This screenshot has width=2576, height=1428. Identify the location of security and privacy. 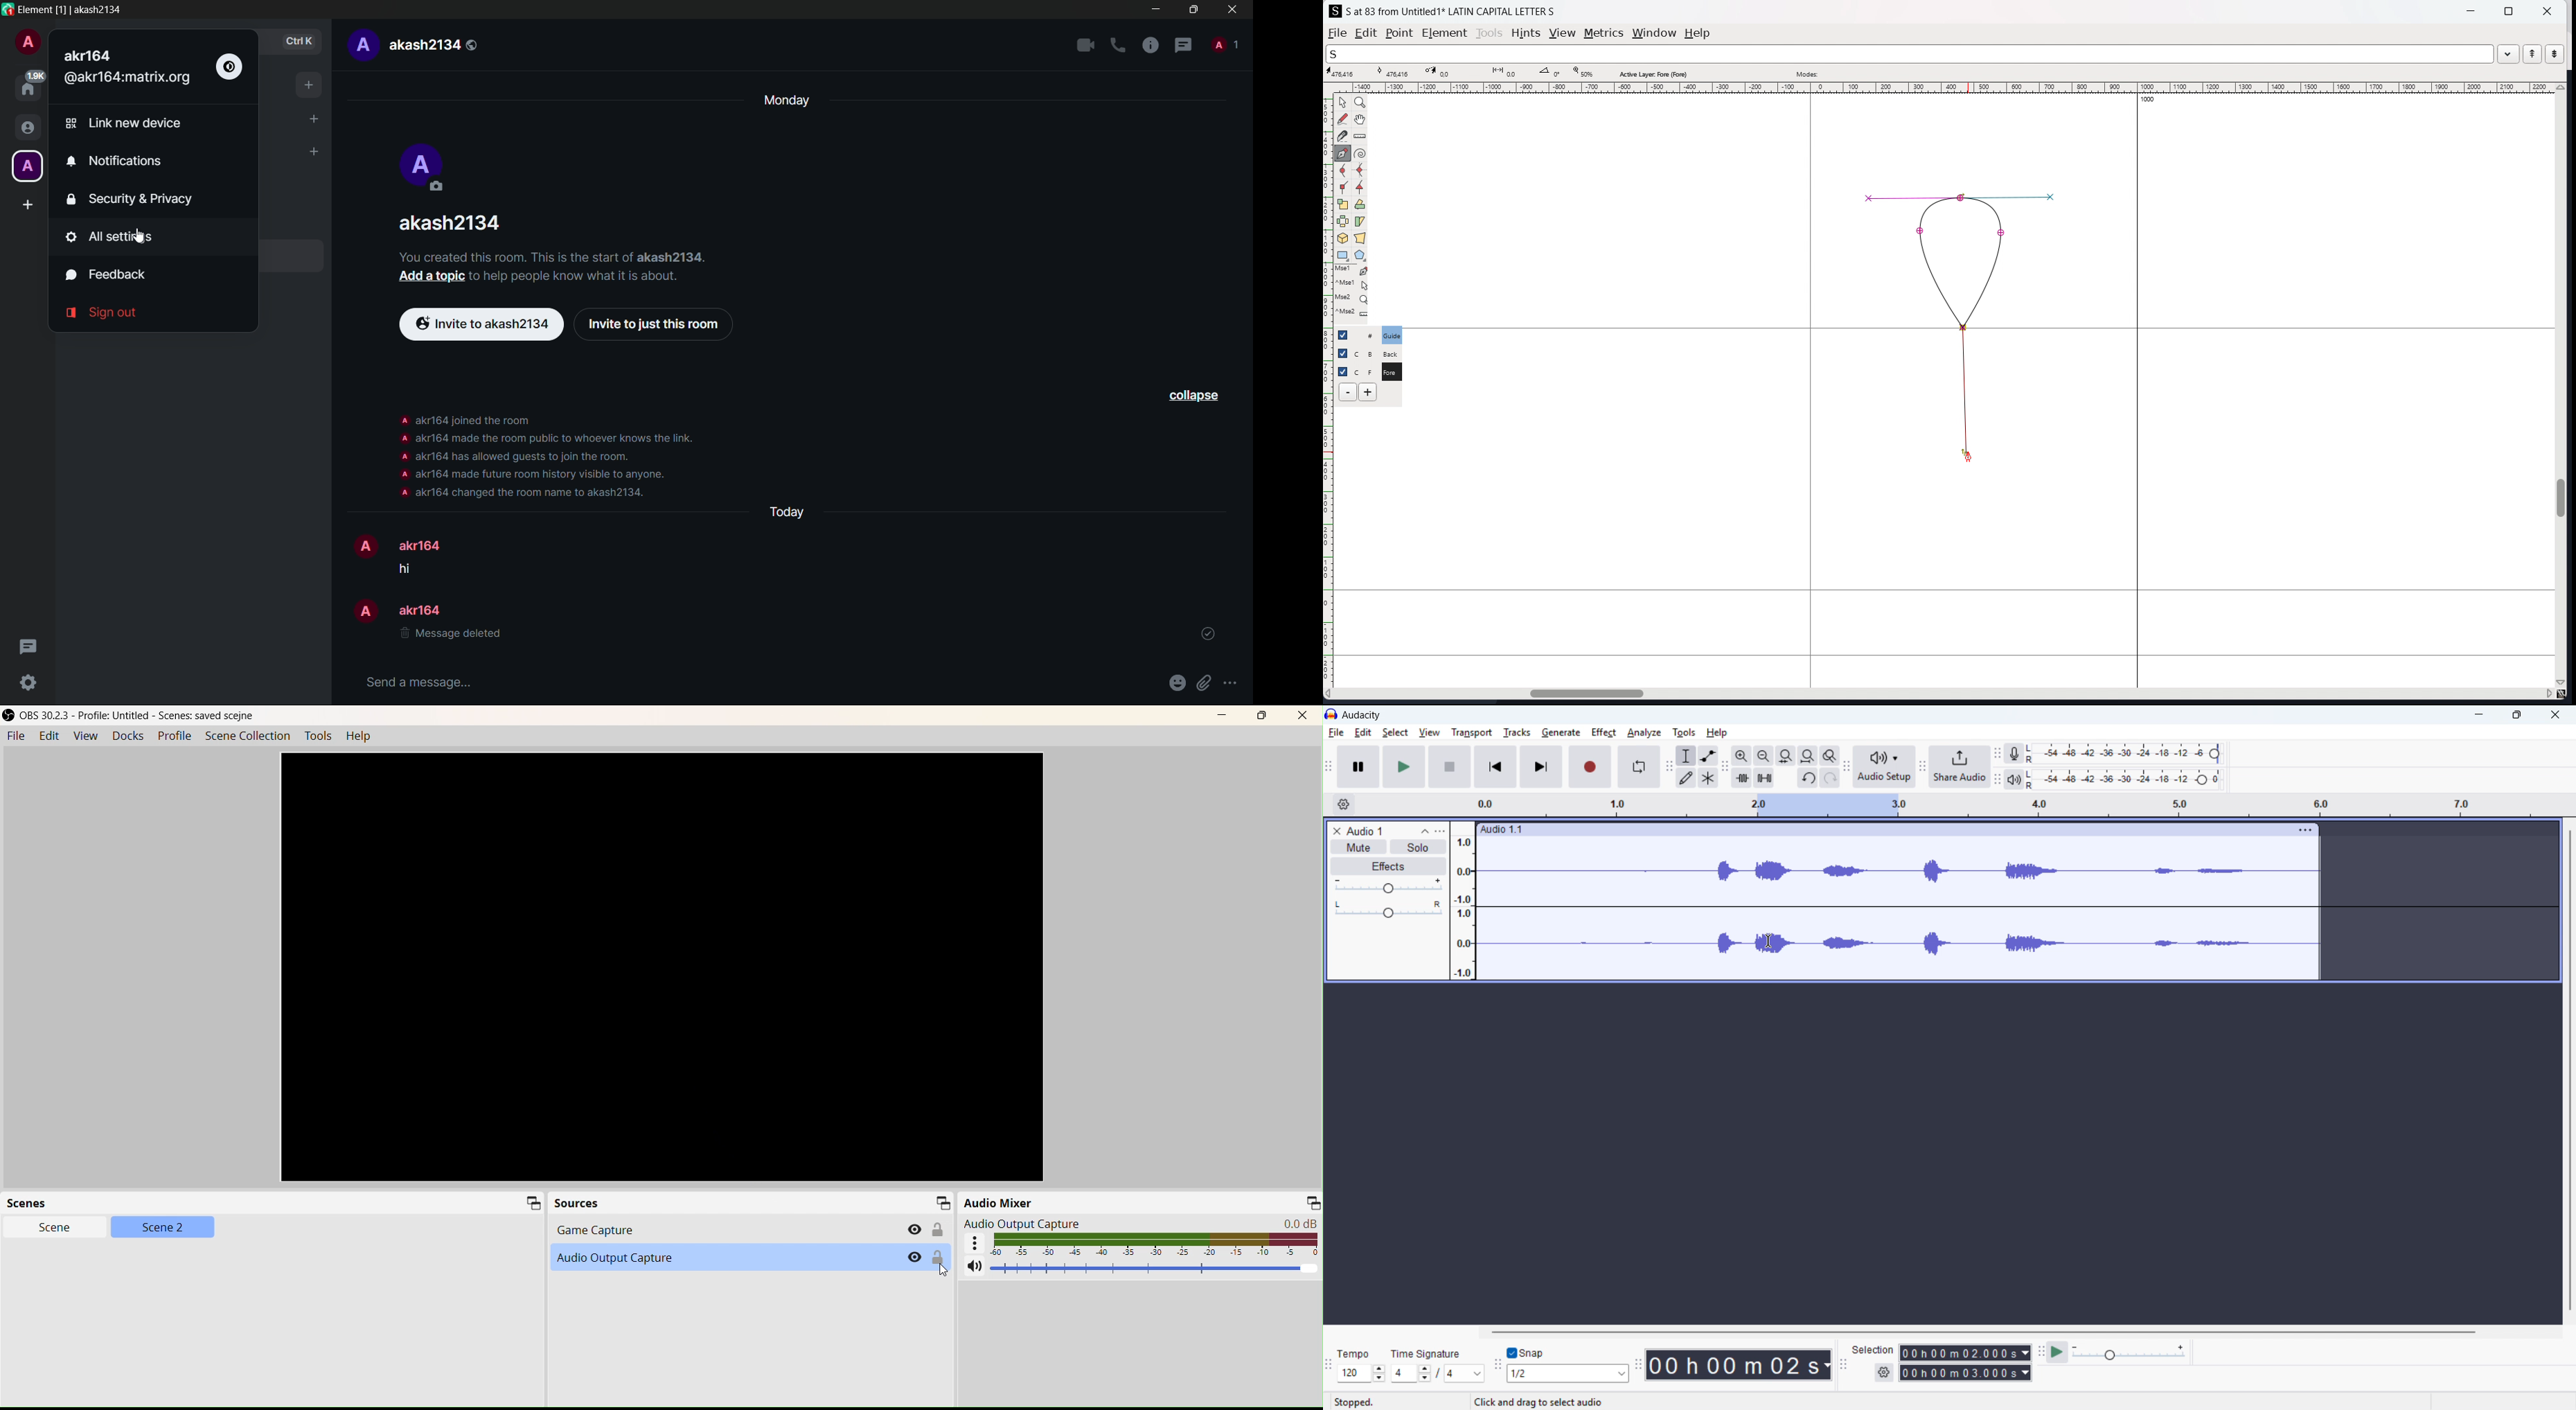
(131, 199).